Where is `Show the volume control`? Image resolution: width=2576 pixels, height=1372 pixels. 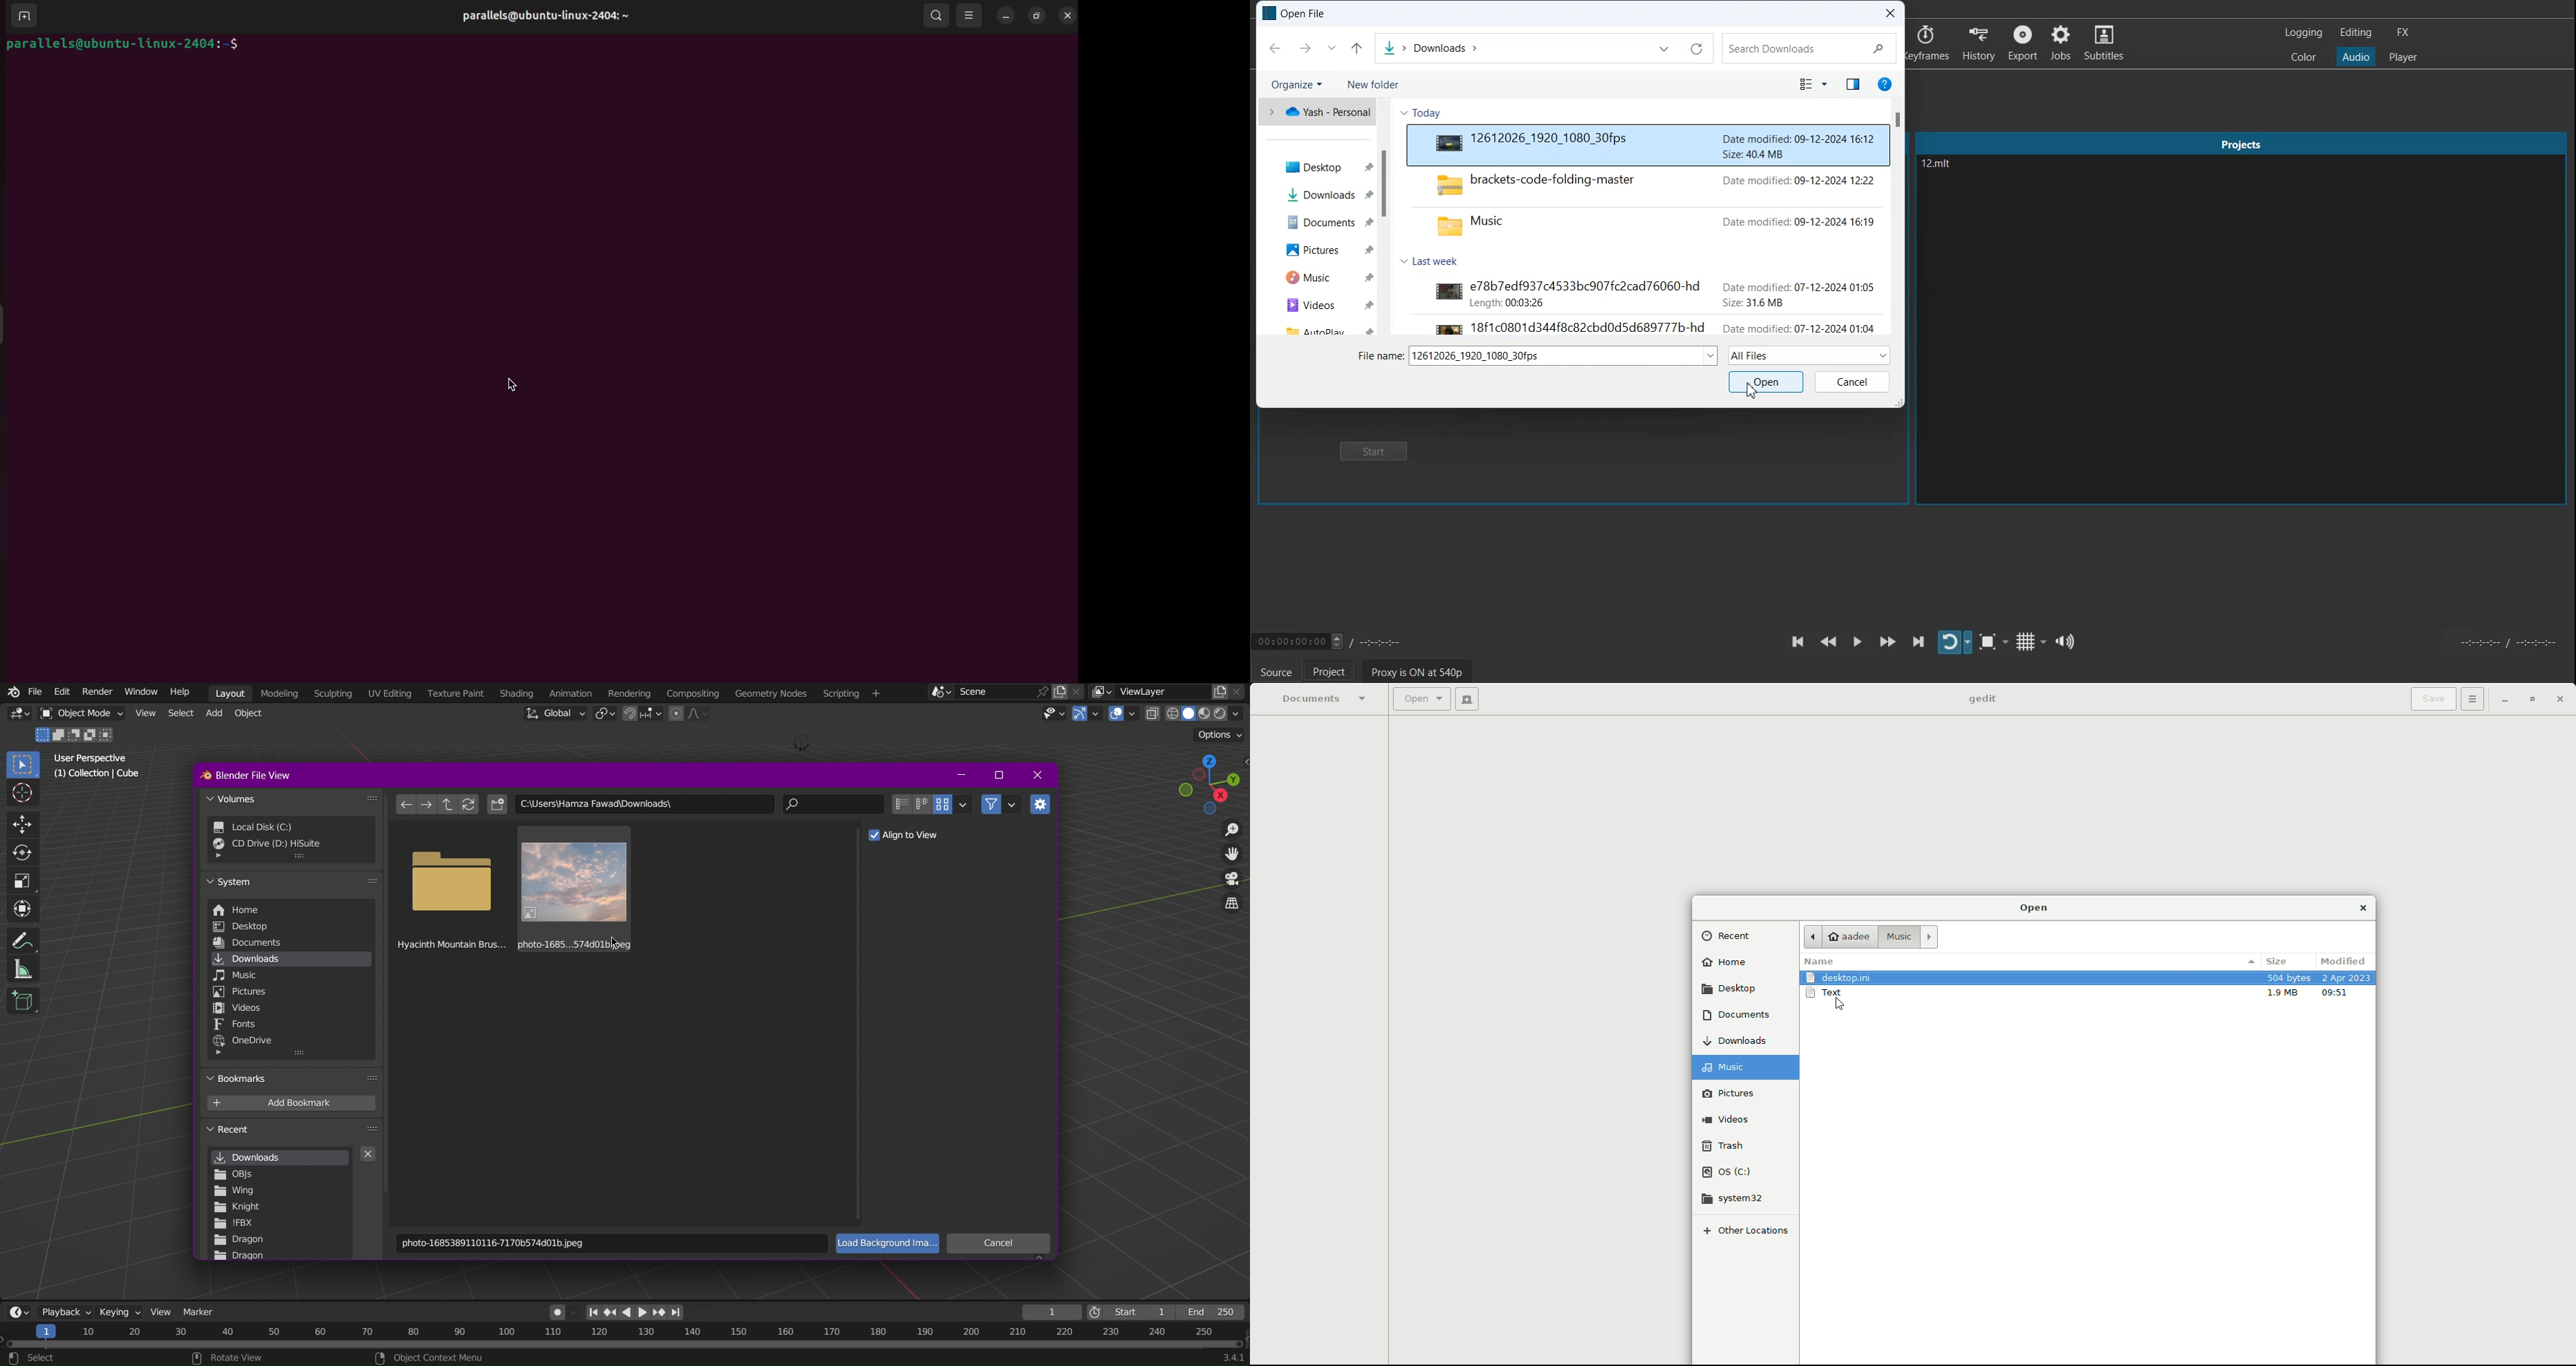 Show the volume control is located at coordinates (2064, 641).